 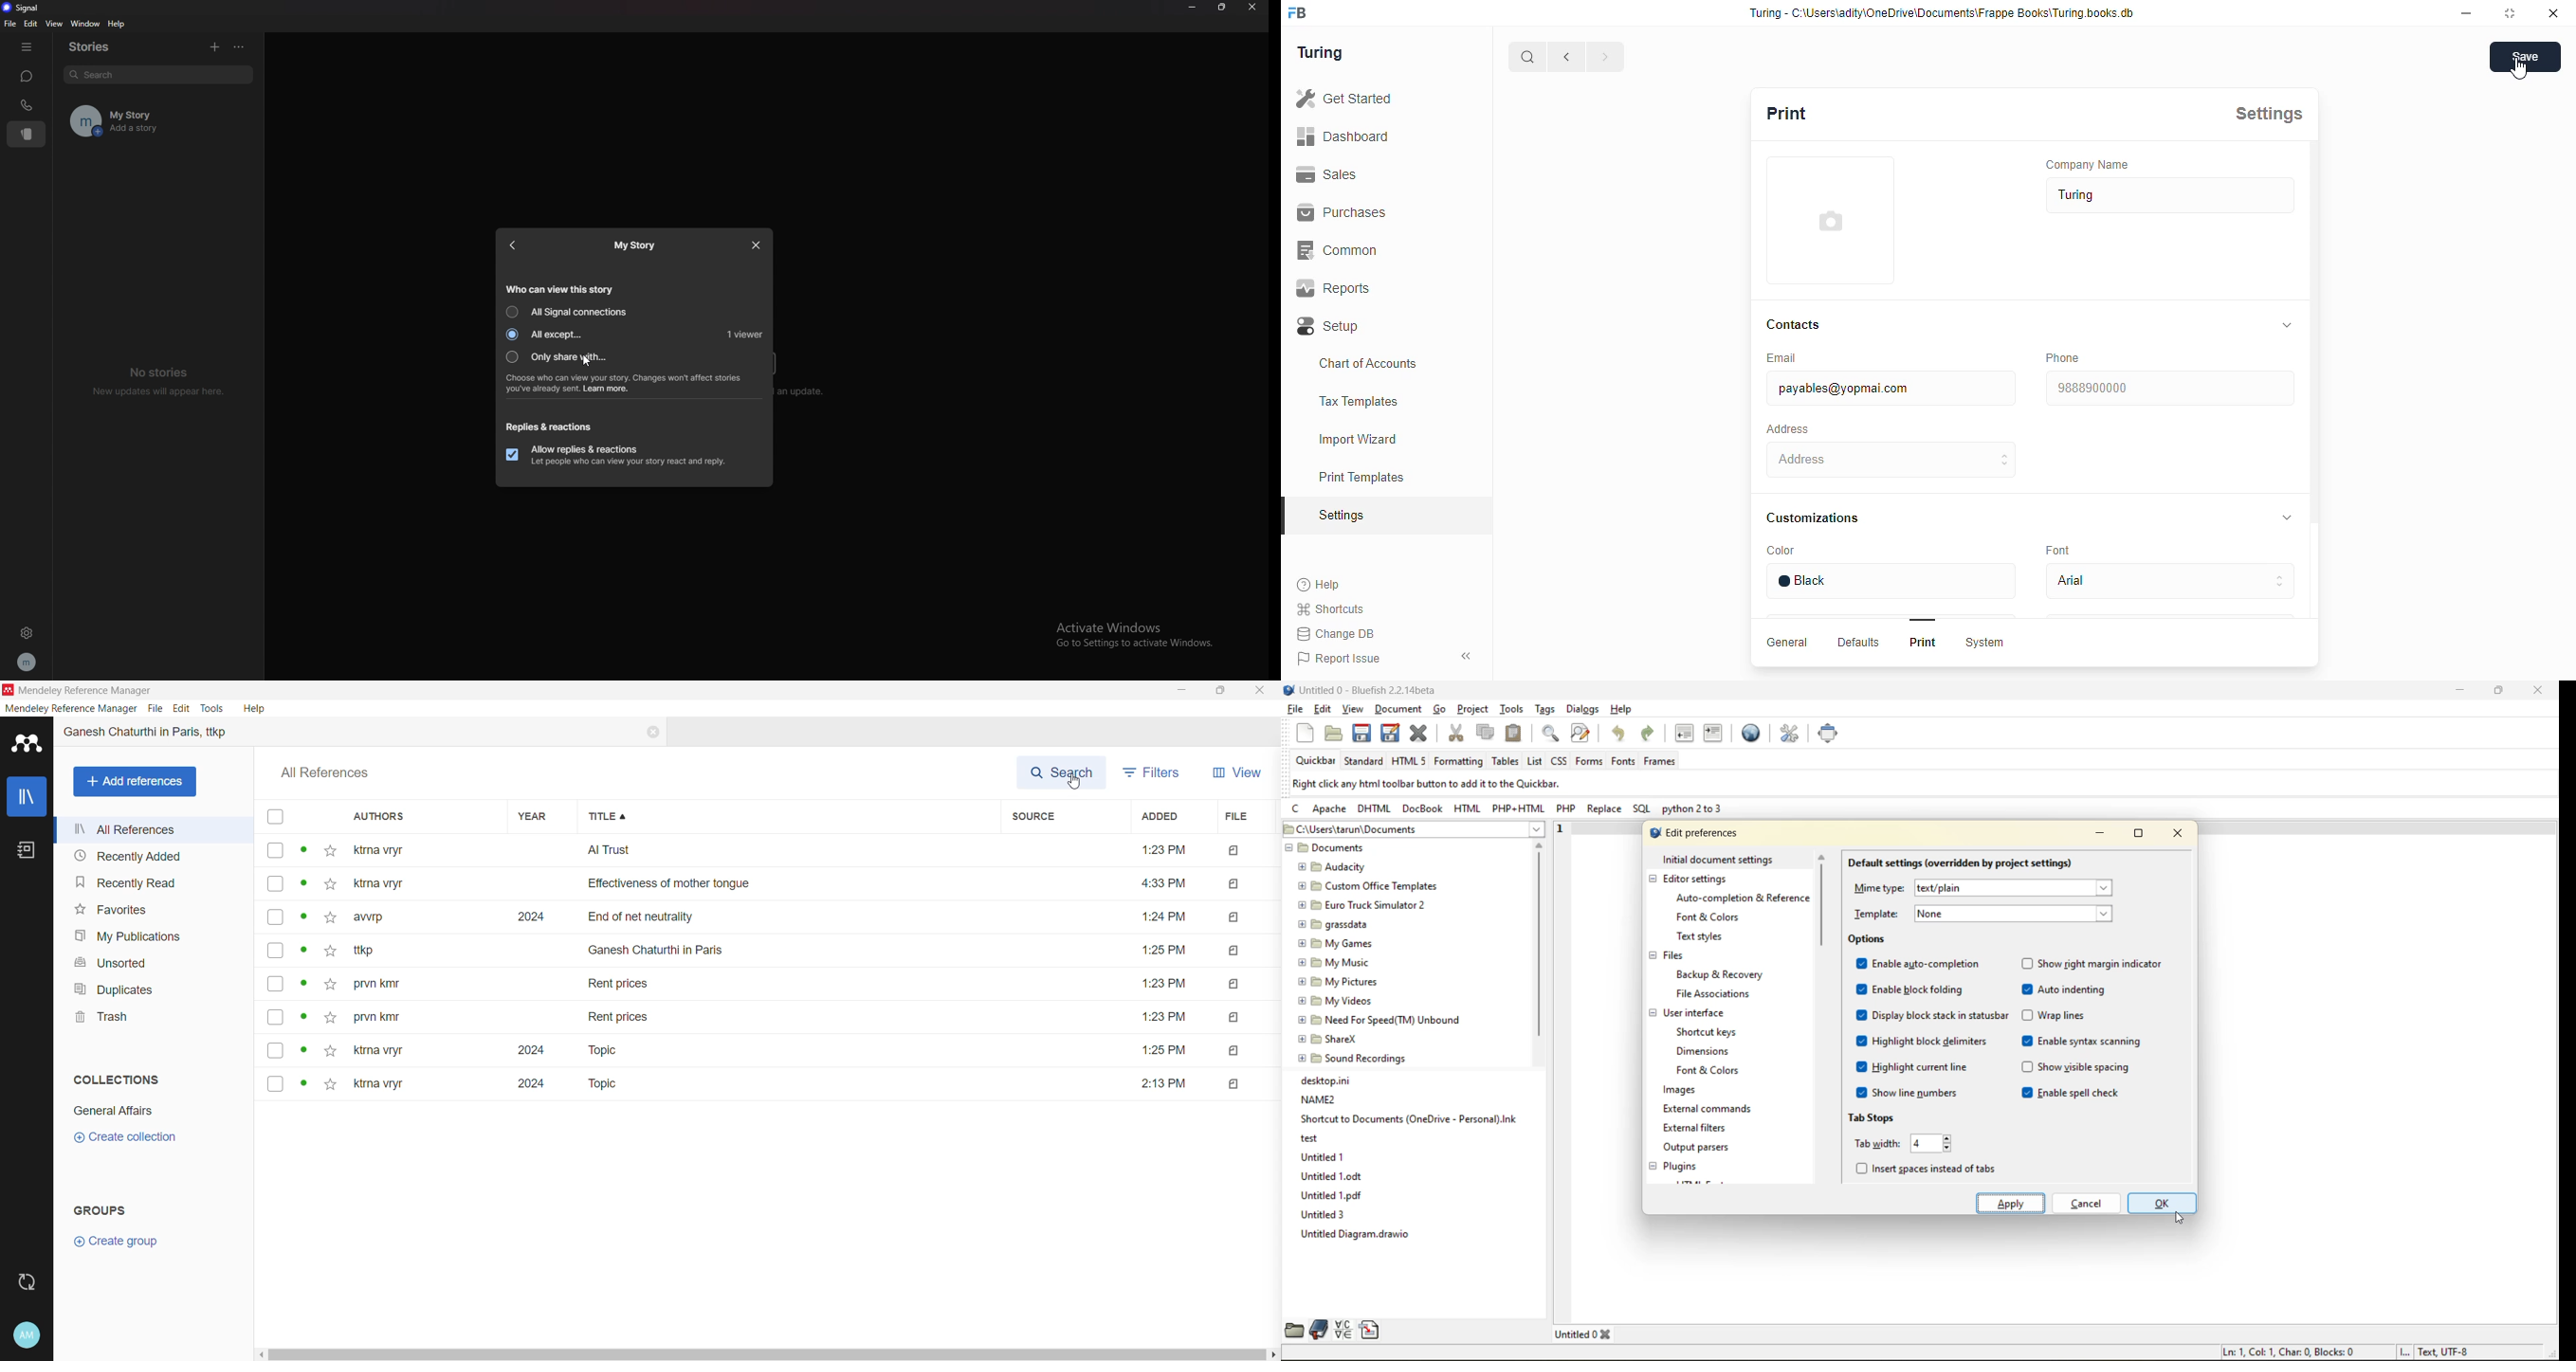 What do you see at coordinates (1363, 849) in the screenshot?
I see `documents` at bounding box center [1363, 849].